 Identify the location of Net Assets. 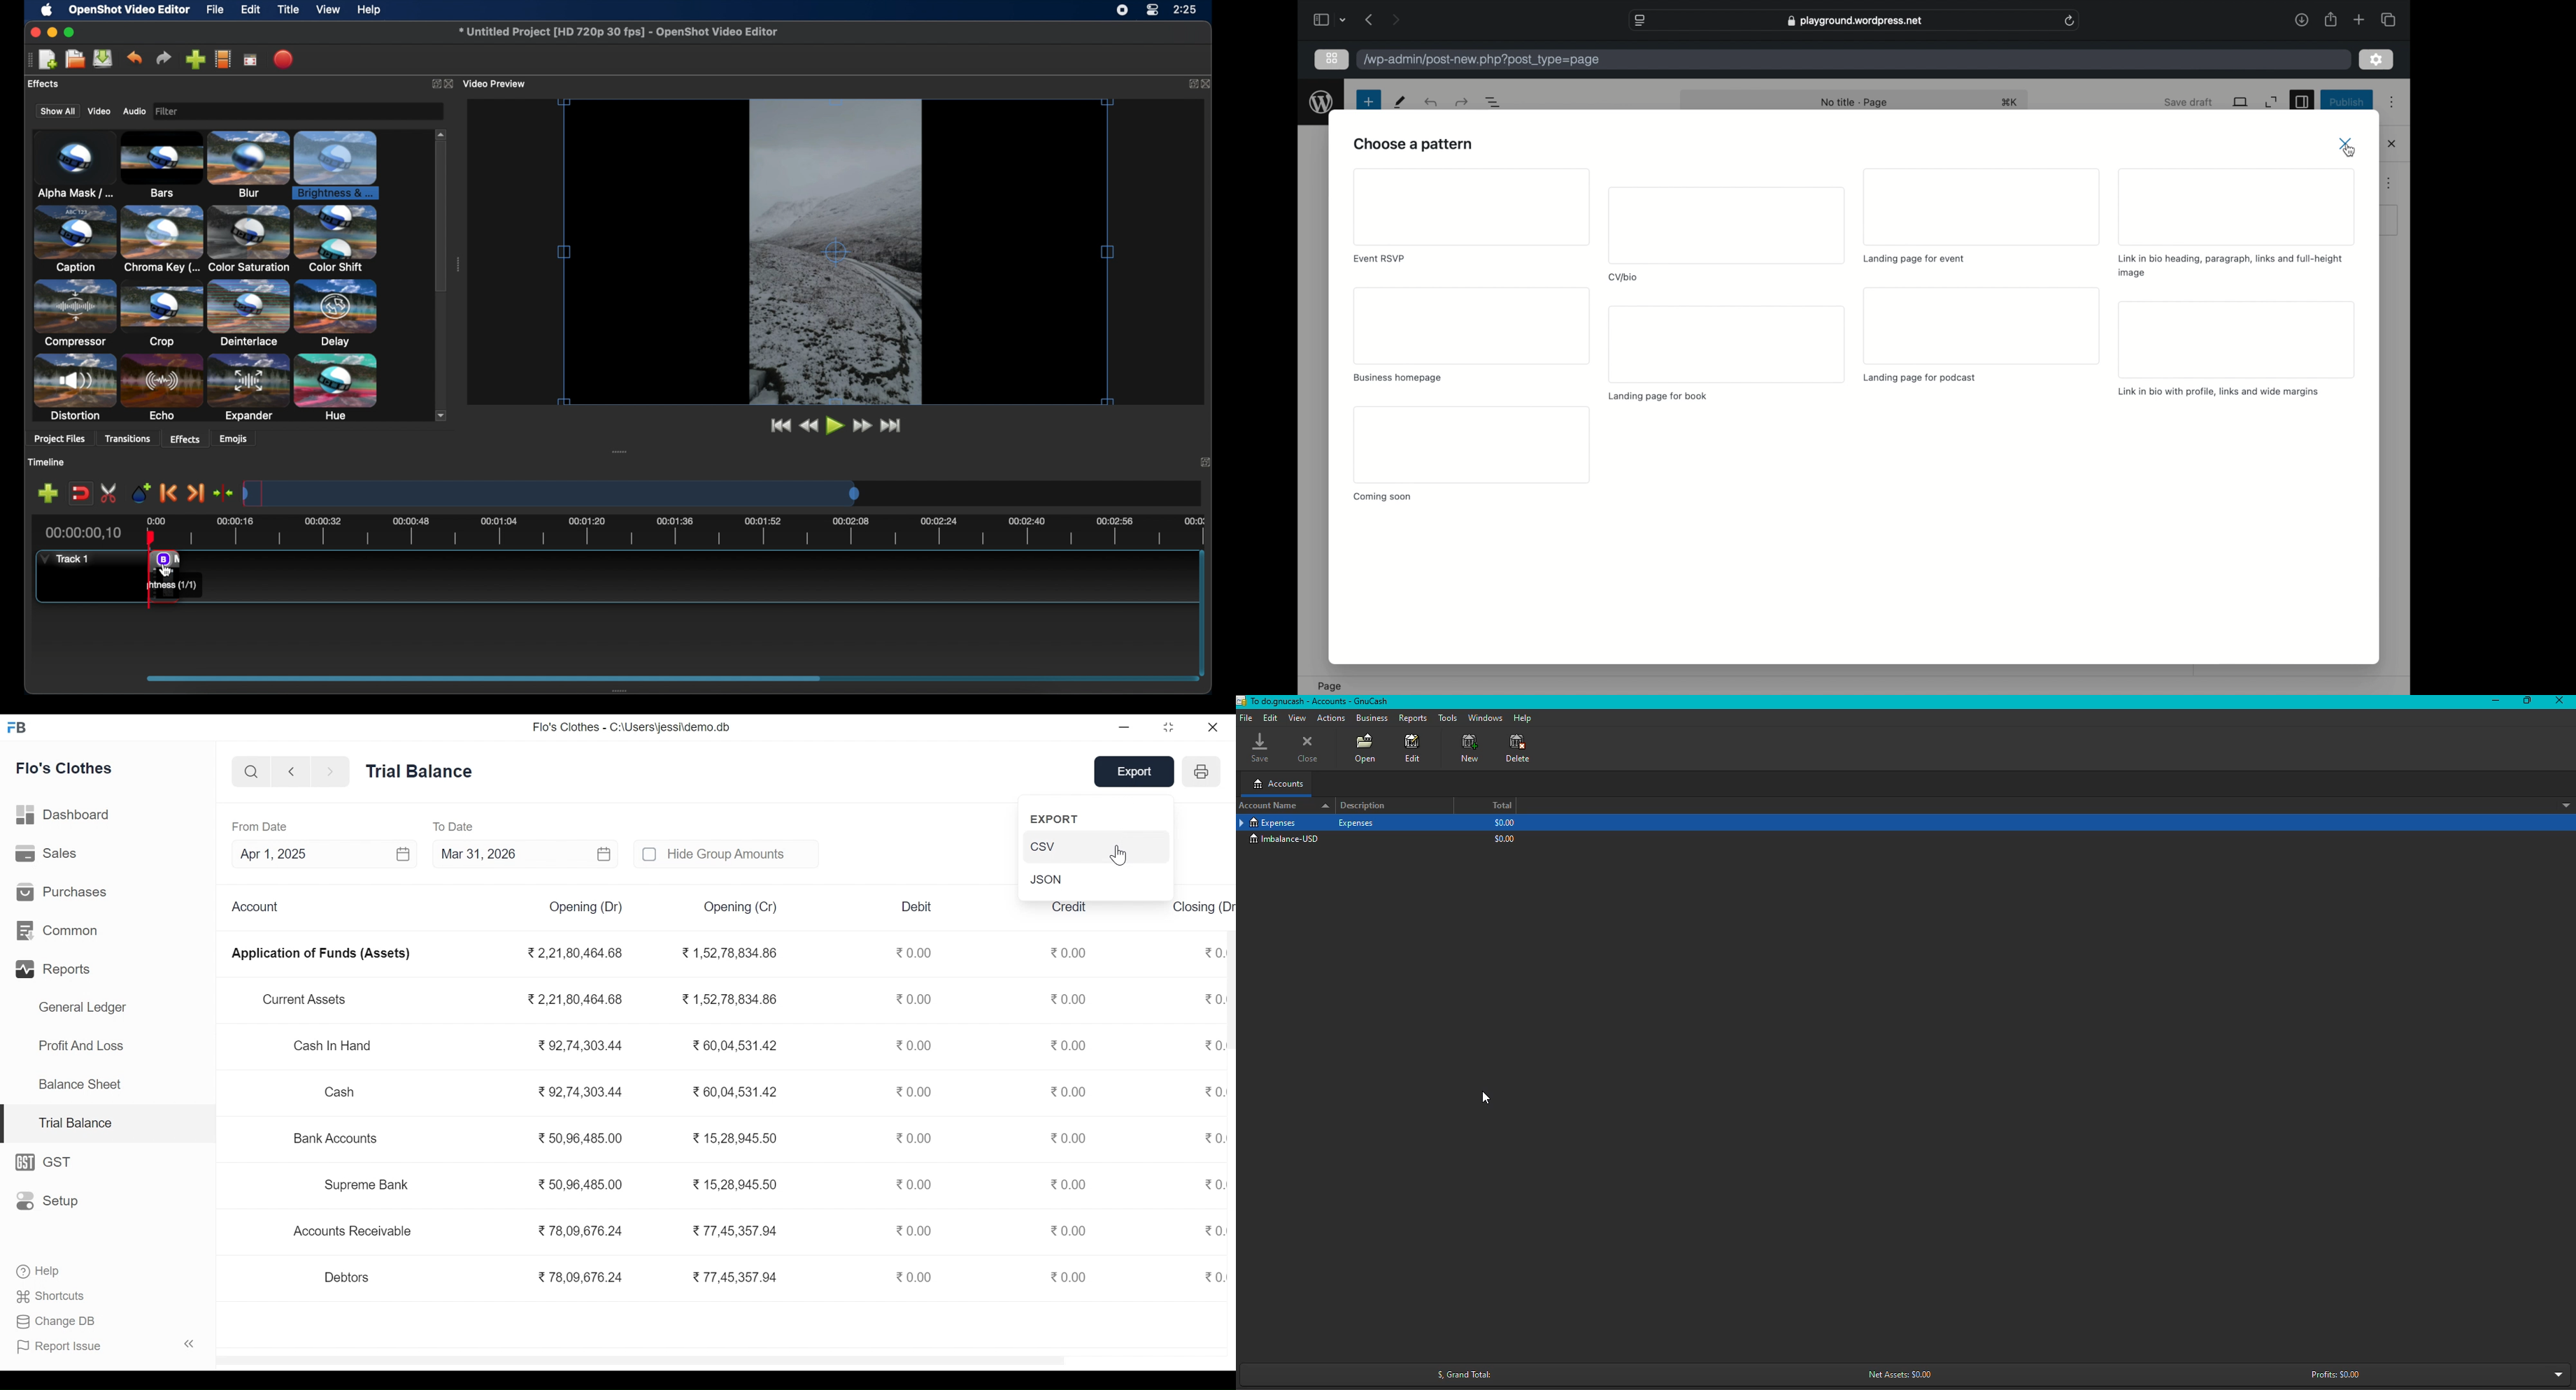
(1901, 1372).